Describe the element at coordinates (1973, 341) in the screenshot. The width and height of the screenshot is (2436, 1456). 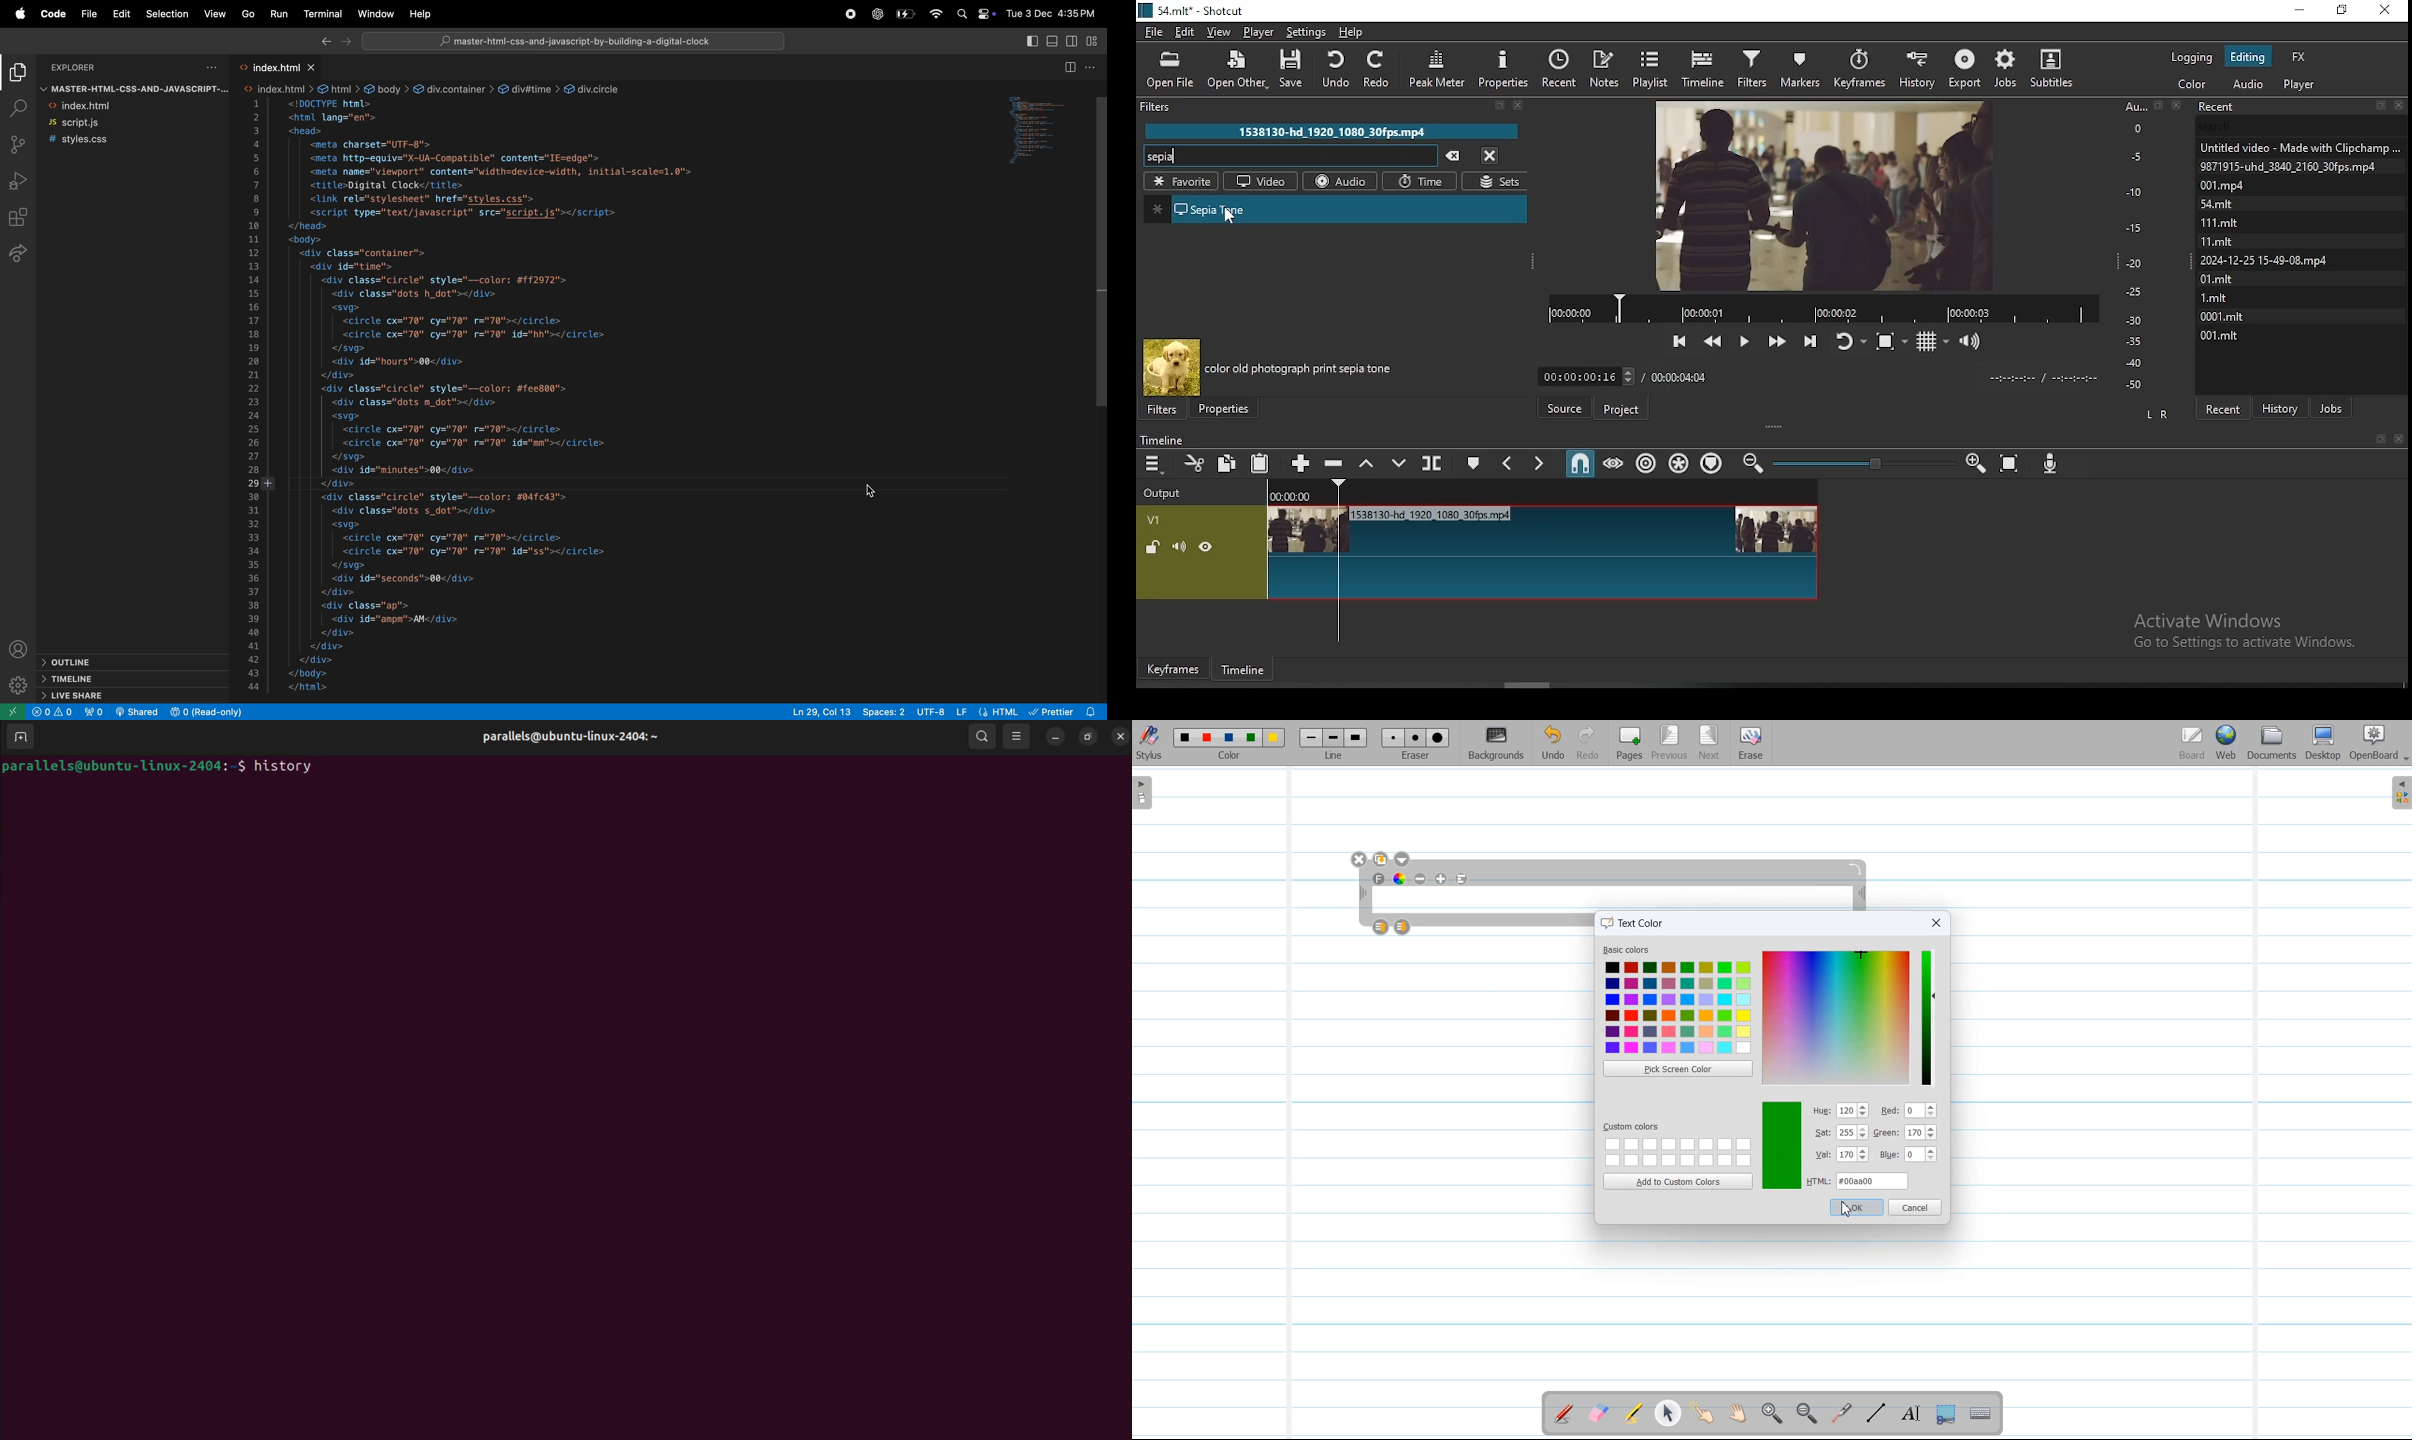
I see `volume control` at that location.